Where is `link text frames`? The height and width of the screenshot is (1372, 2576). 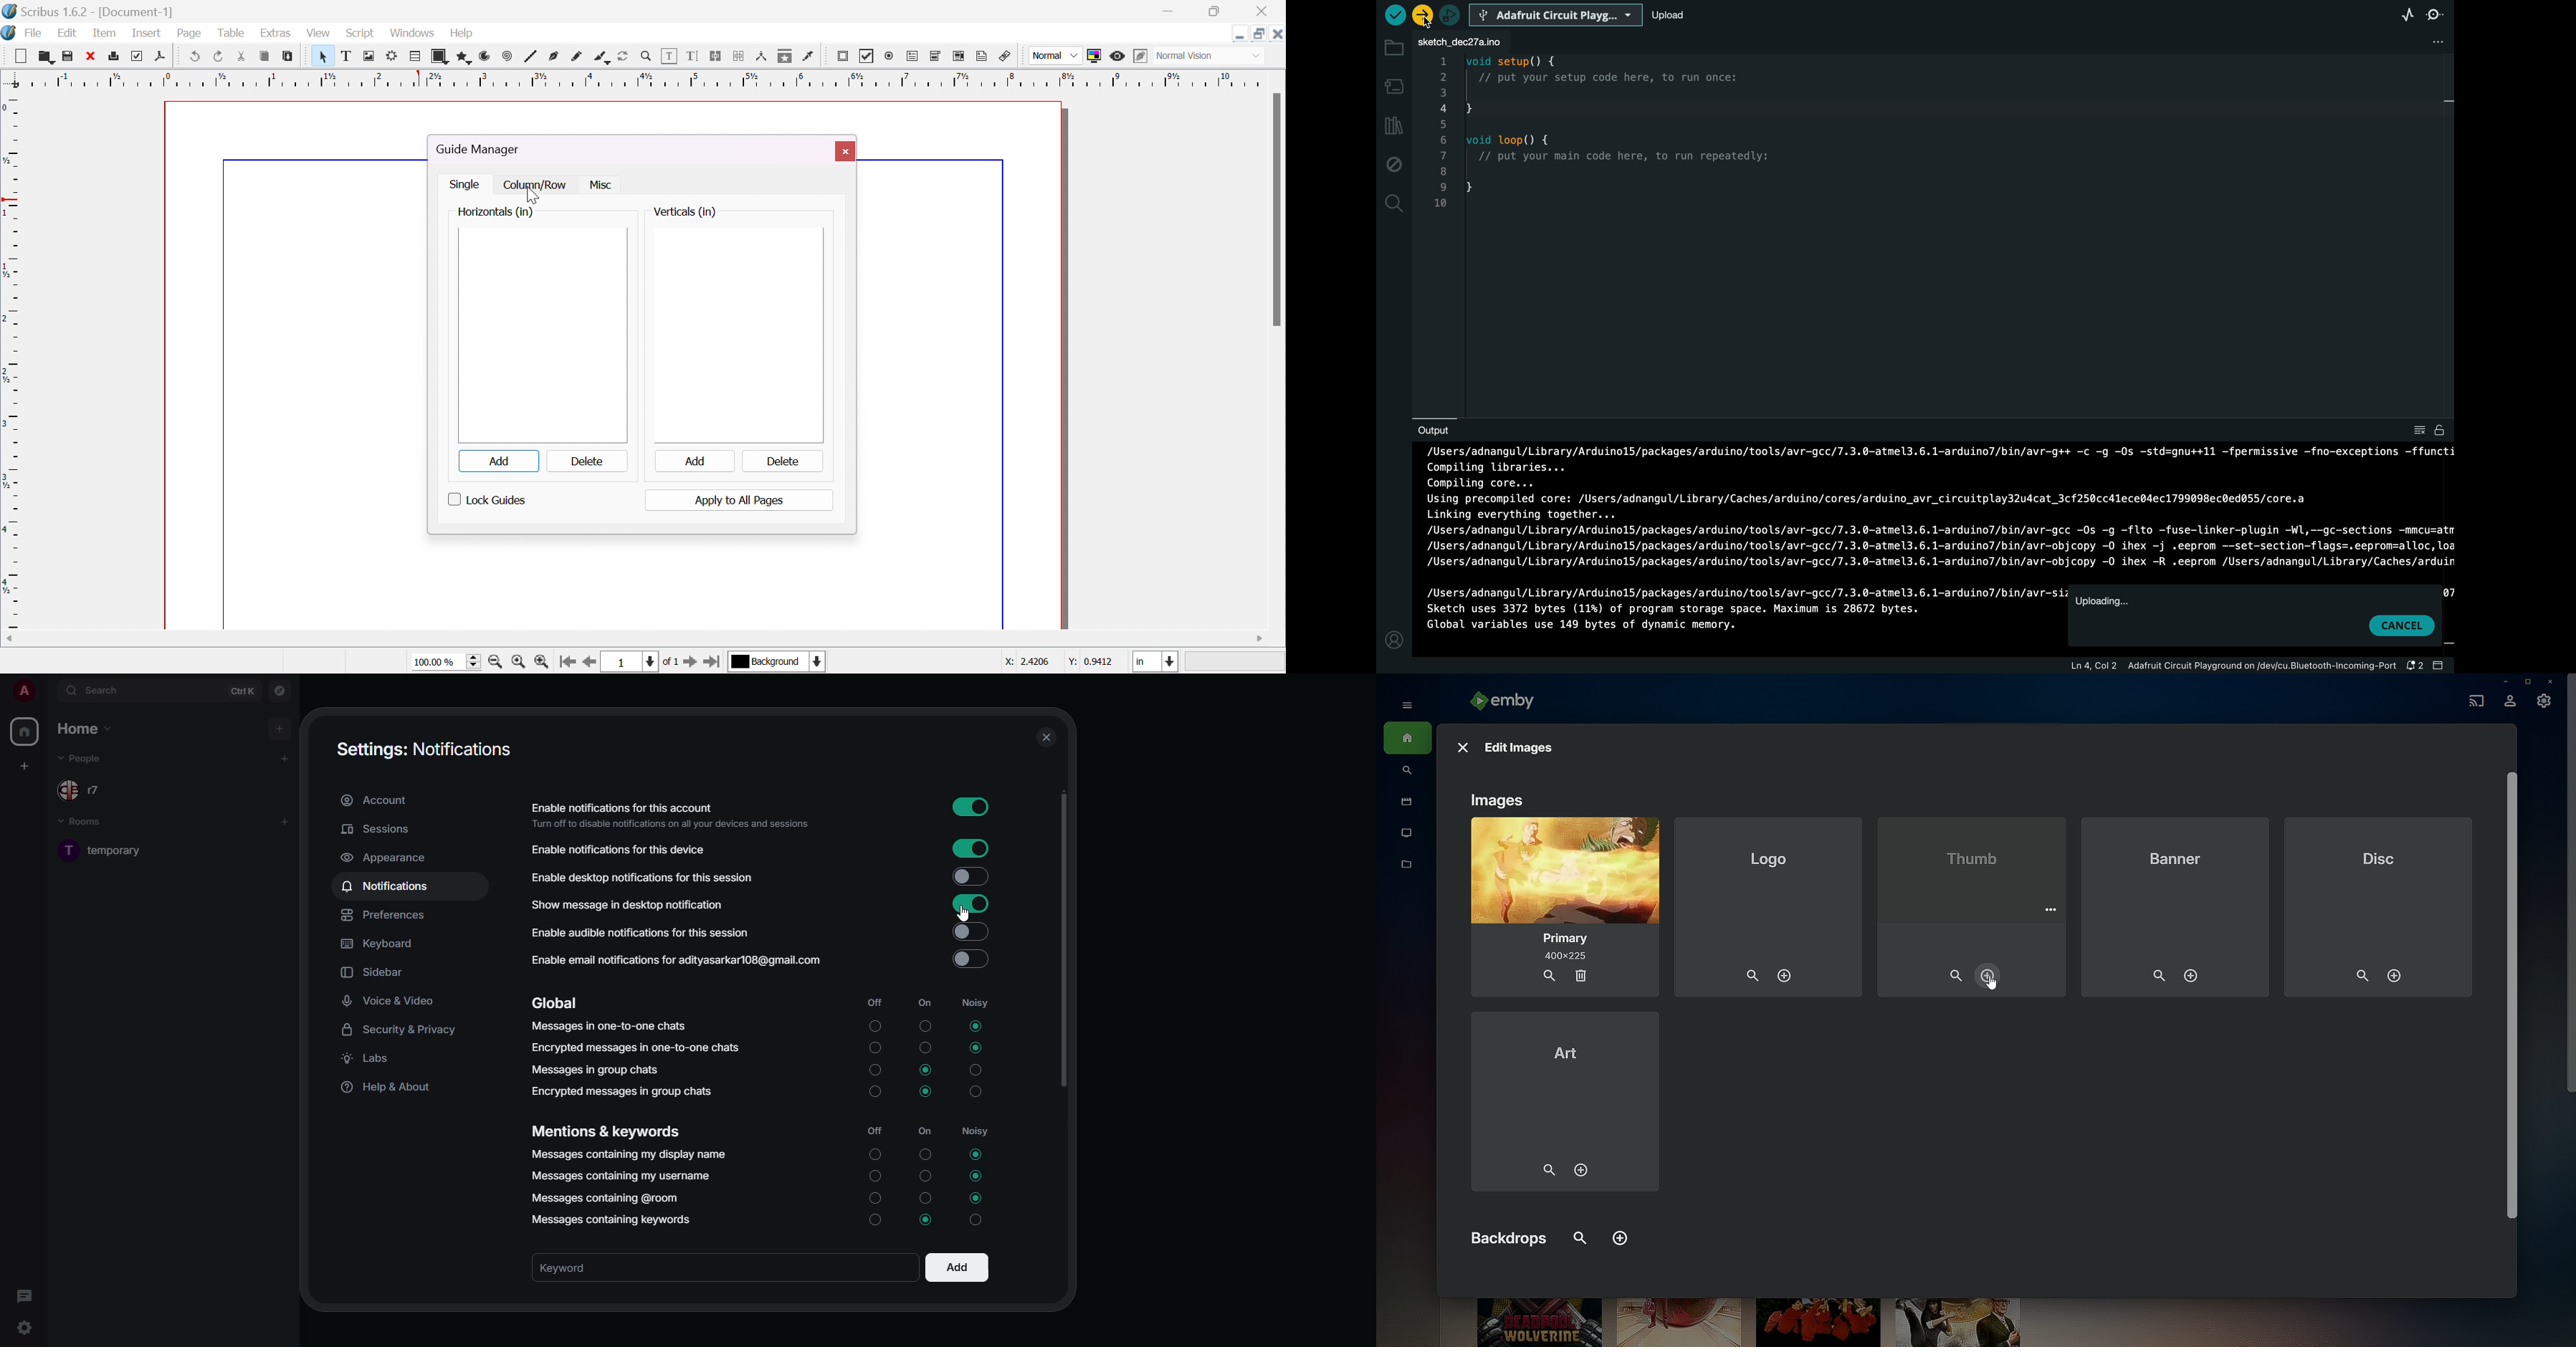 link text frames is located at coordinates (718, 57).